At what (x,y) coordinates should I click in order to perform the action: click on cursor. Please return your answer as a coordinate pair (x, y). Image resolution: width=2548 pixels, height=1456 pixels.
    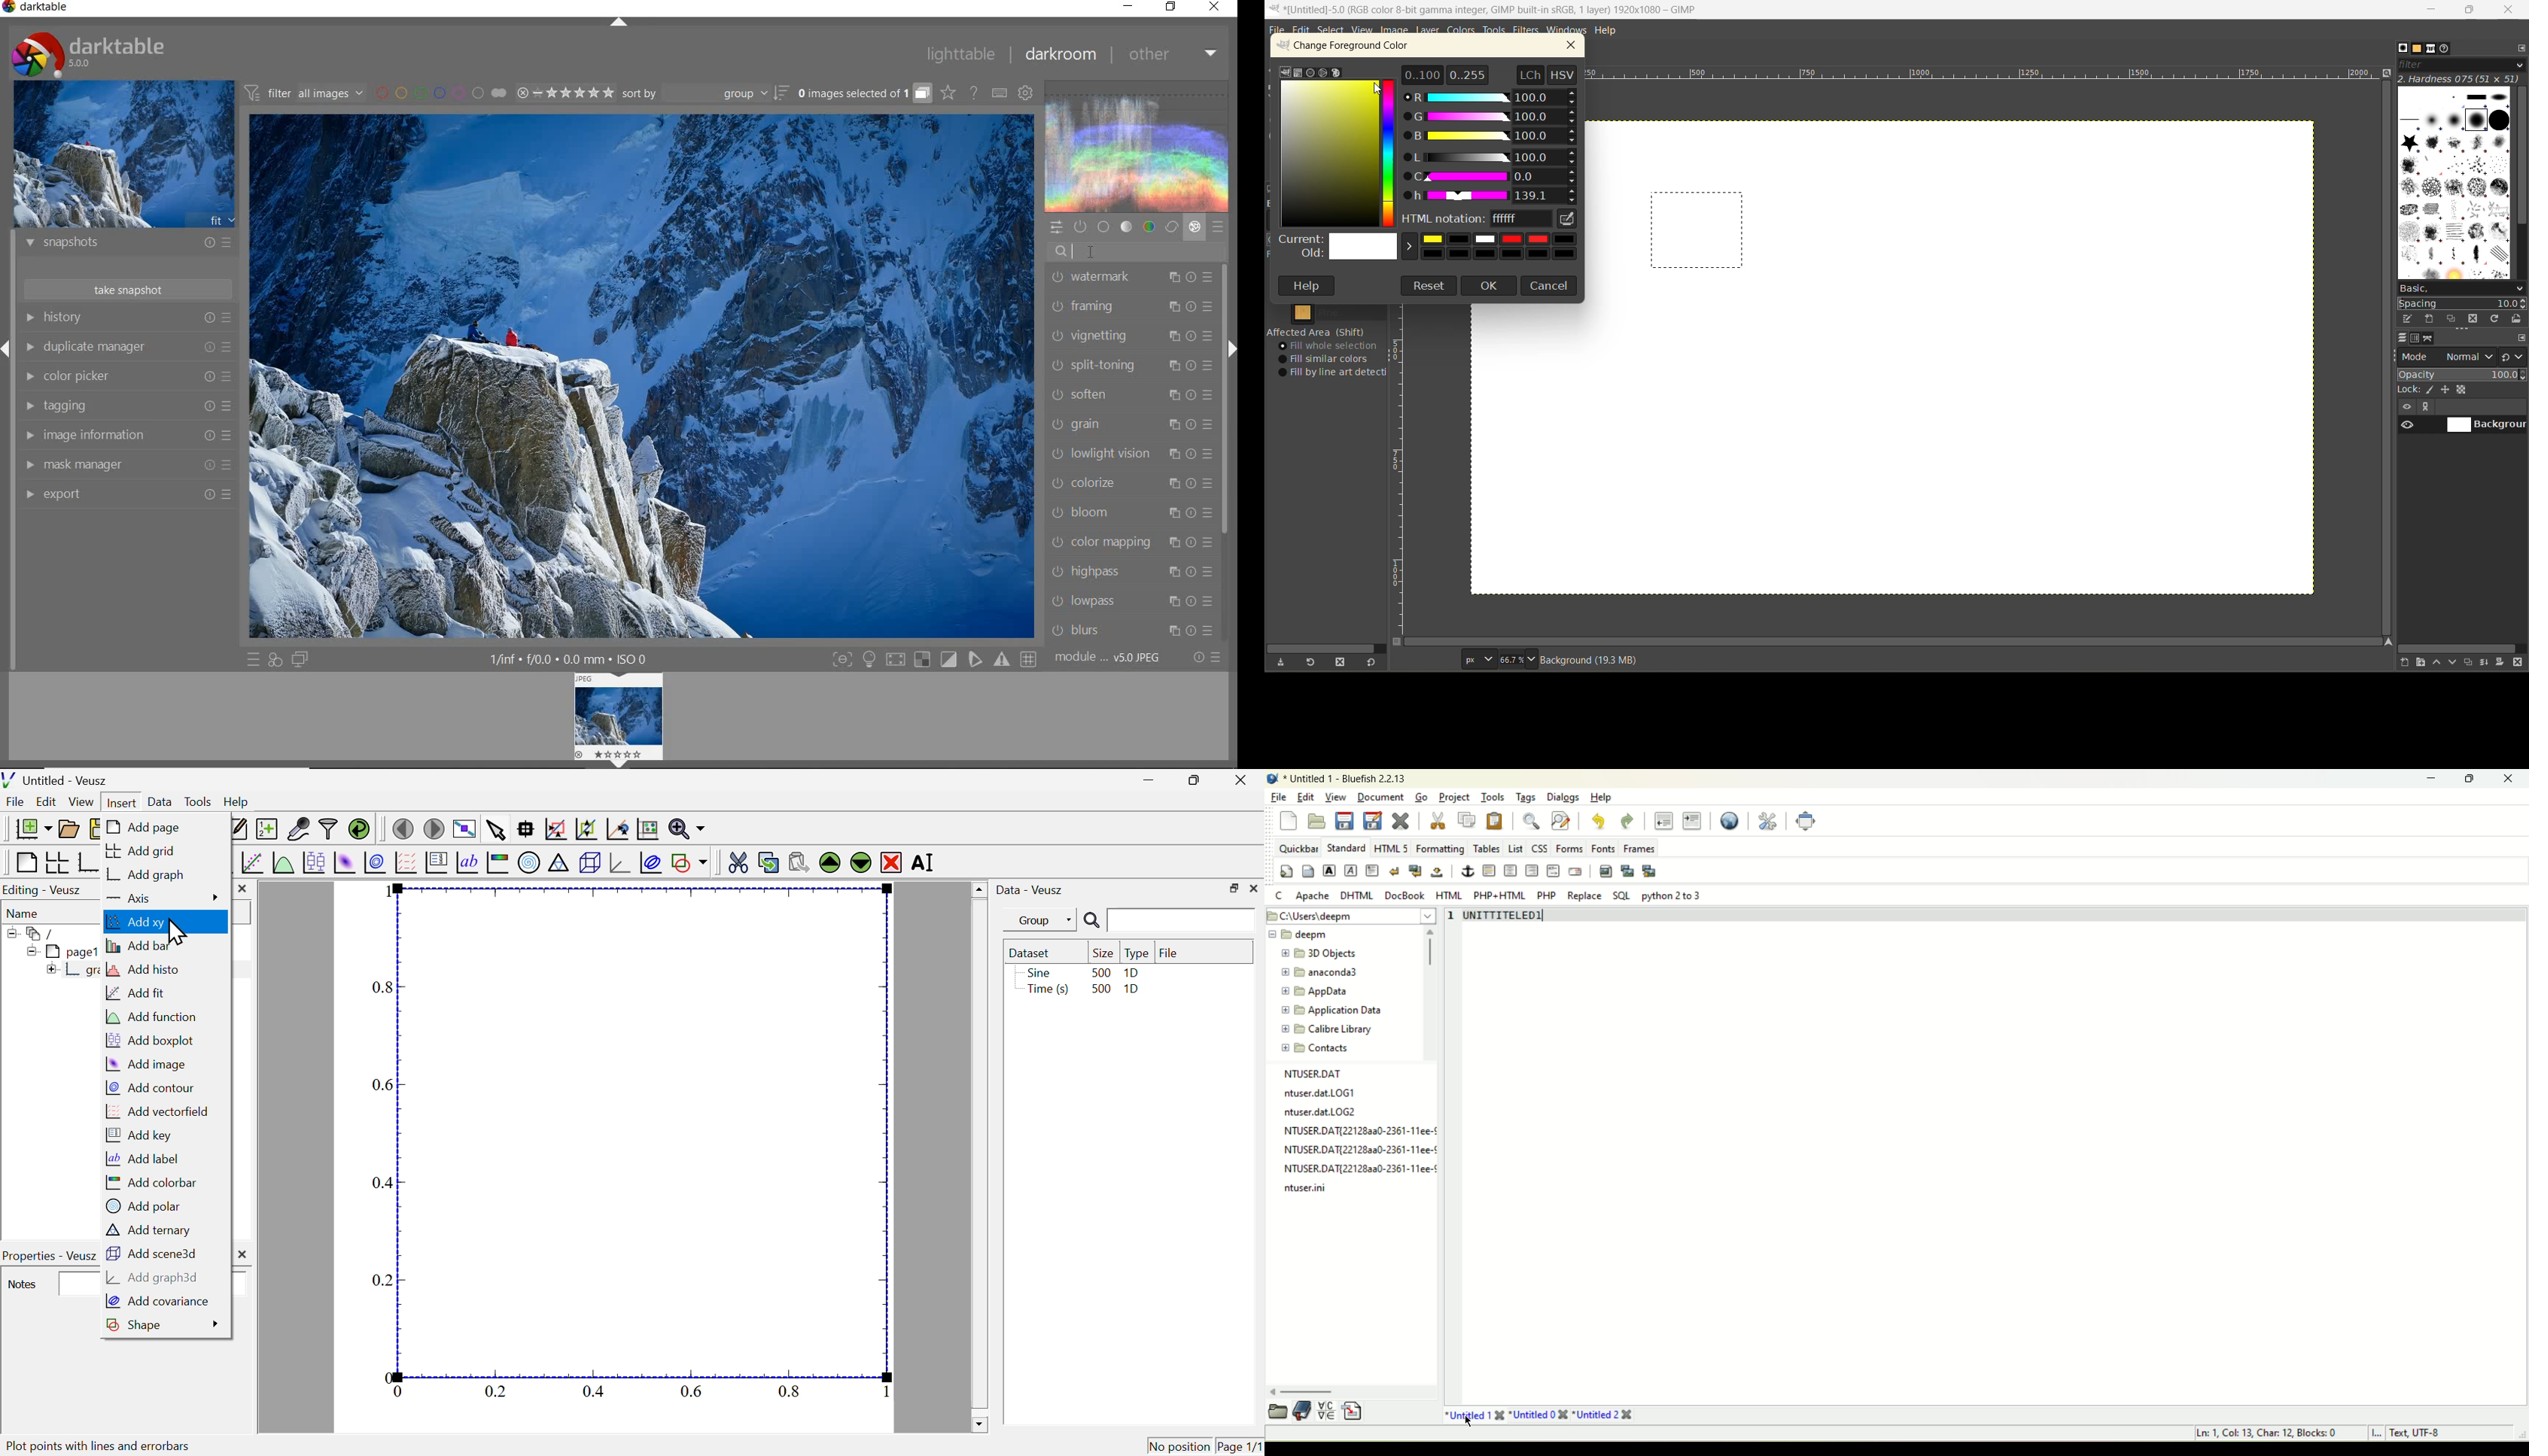
    Looking at the image, I should click on (1375, 90).